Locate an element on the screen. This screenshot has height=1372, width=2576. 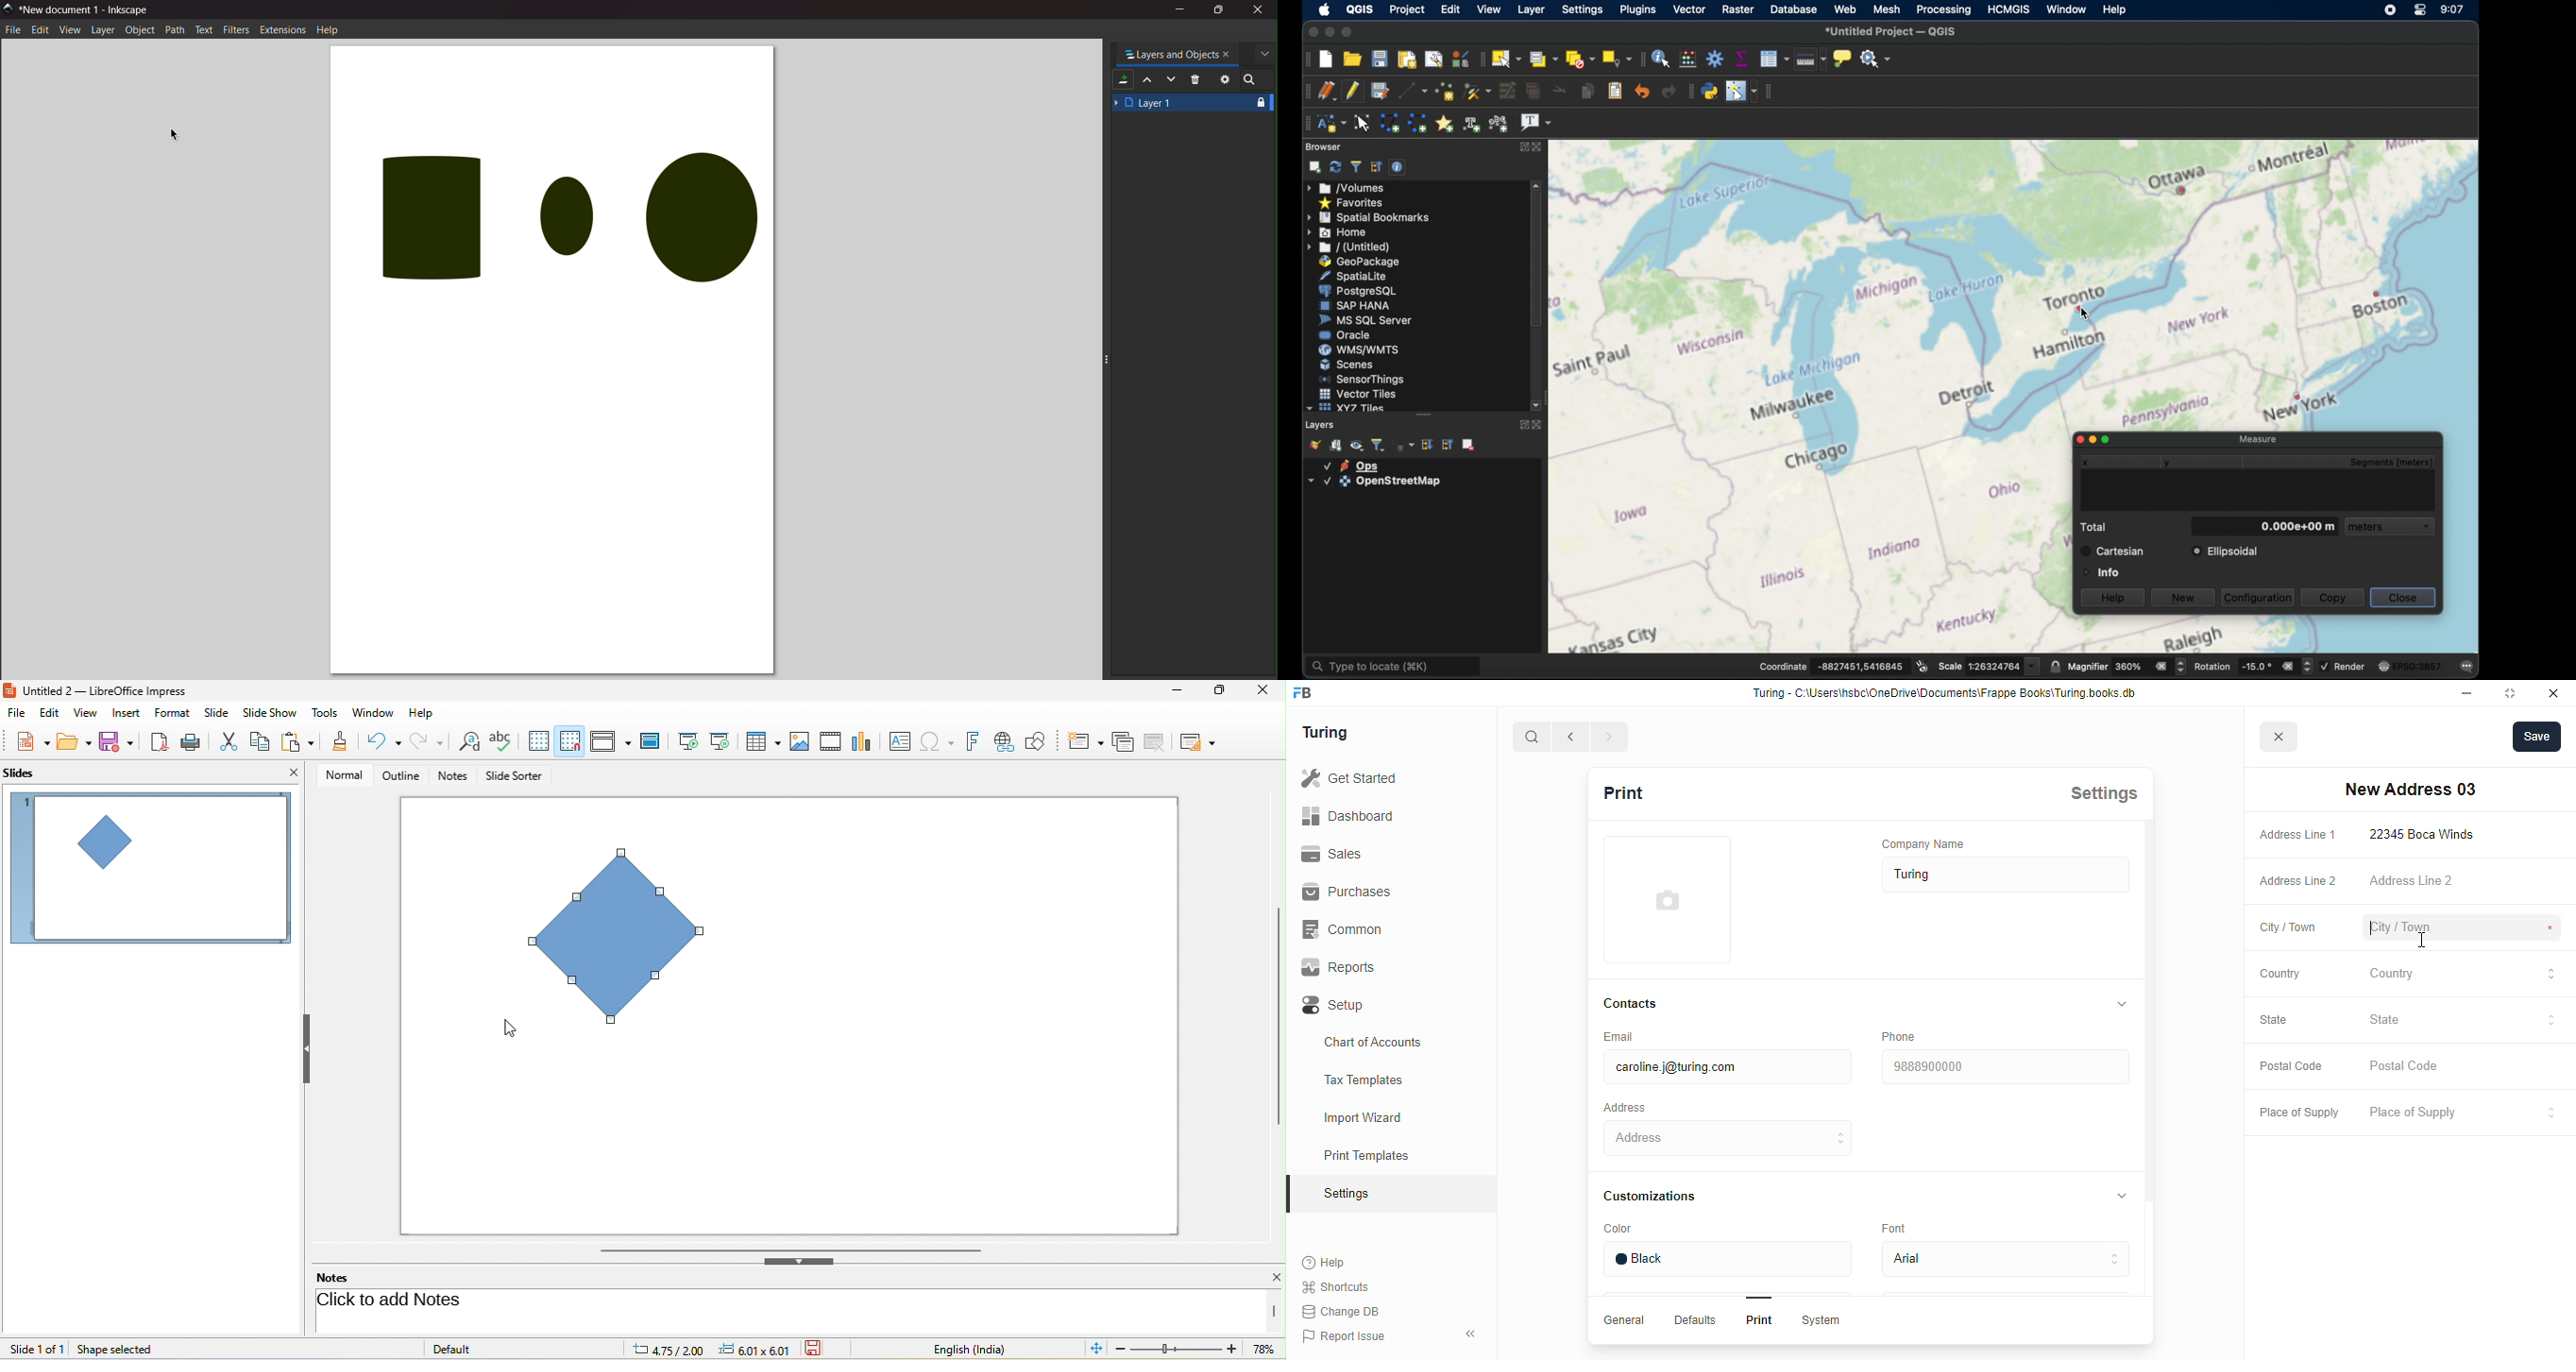
edit is located at coordinates (48, 714).